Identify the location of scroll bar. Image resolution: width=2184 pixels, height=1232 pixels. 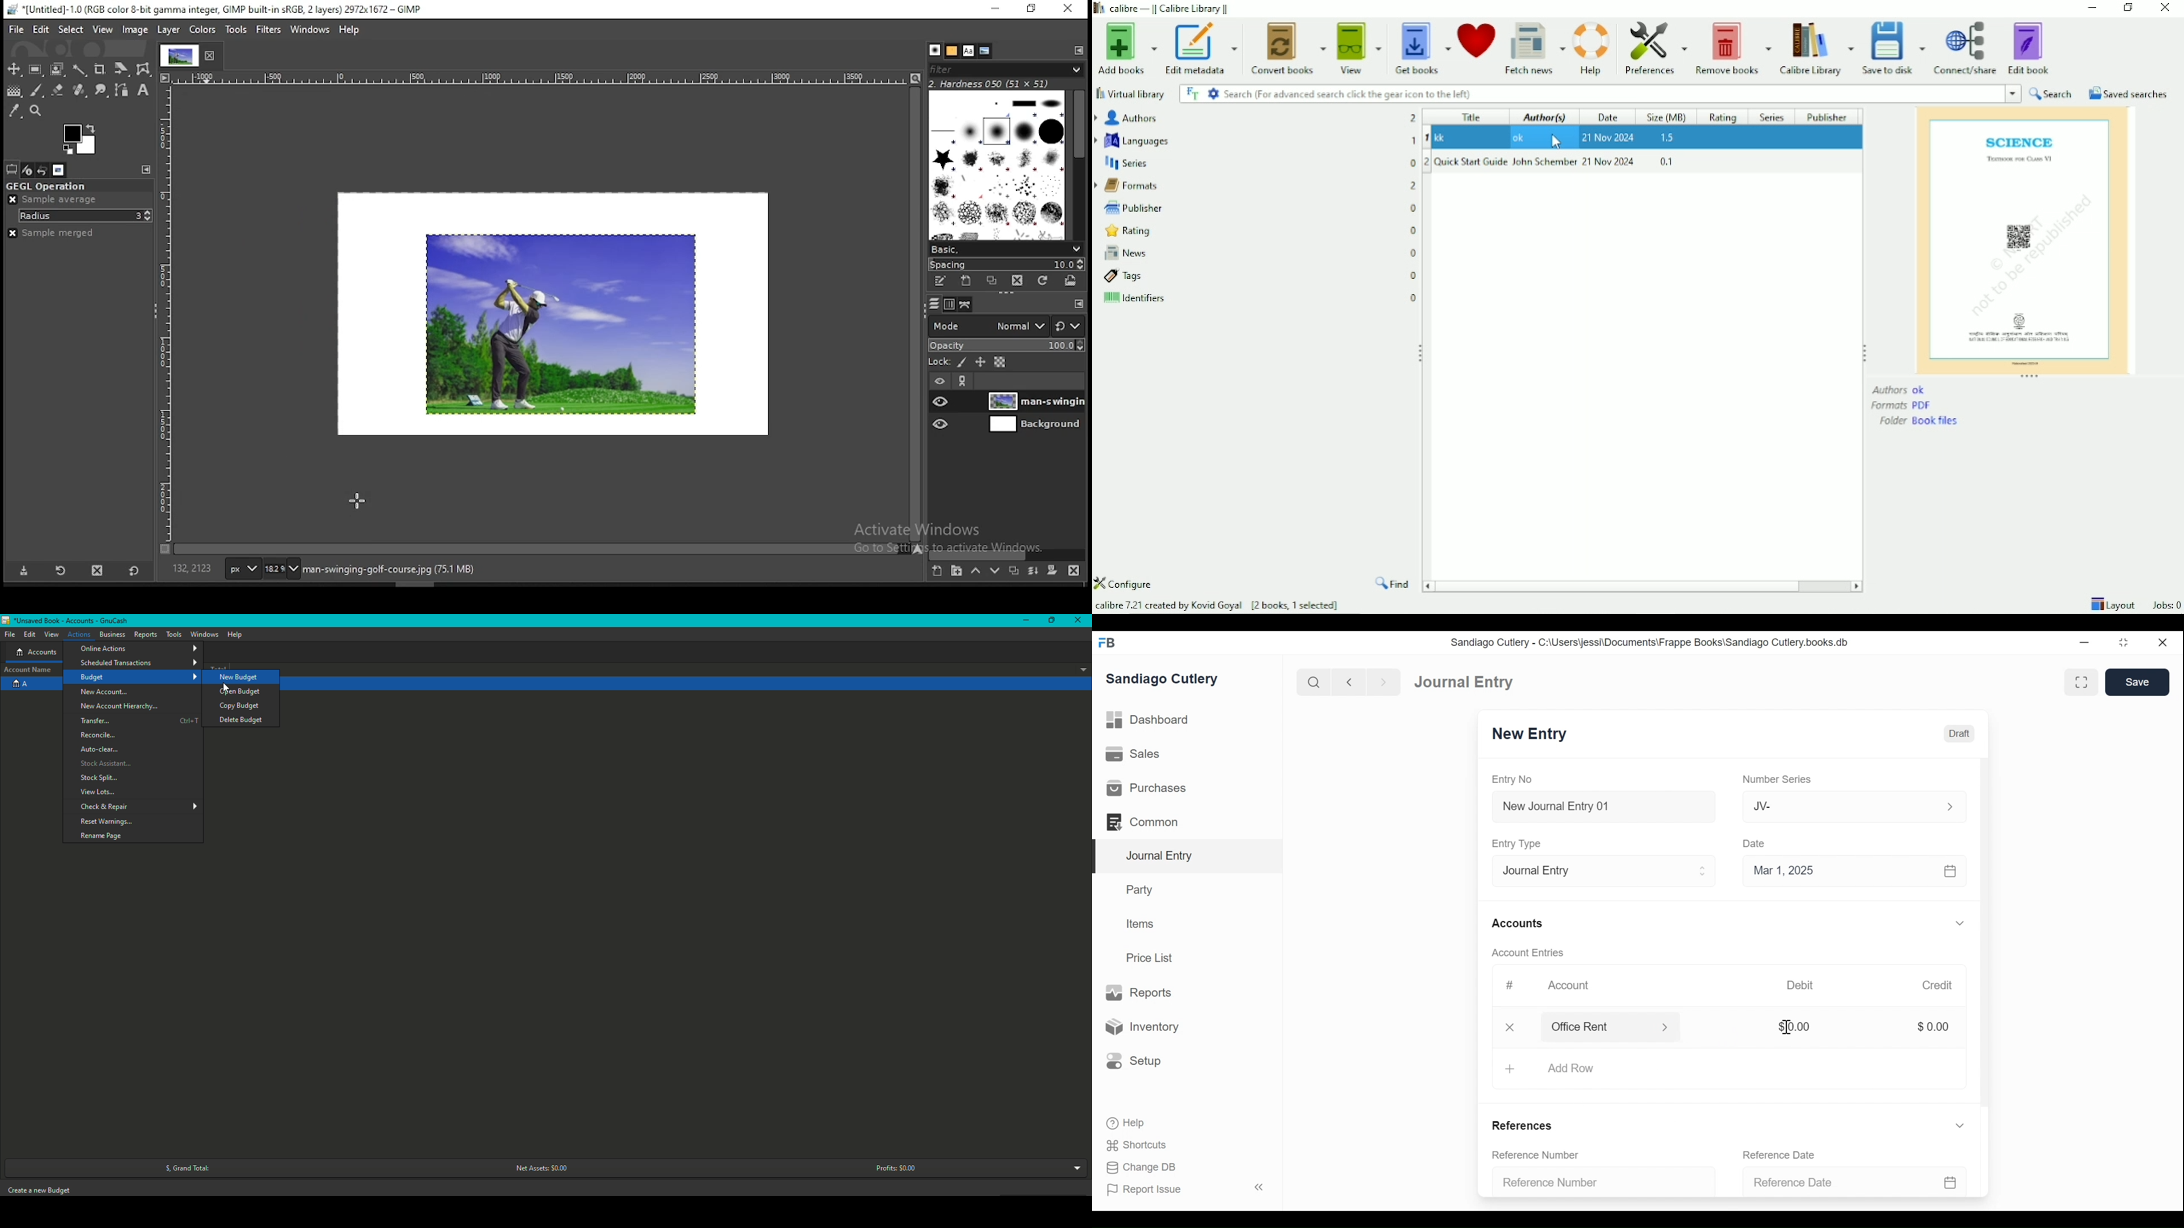
(542, 549).